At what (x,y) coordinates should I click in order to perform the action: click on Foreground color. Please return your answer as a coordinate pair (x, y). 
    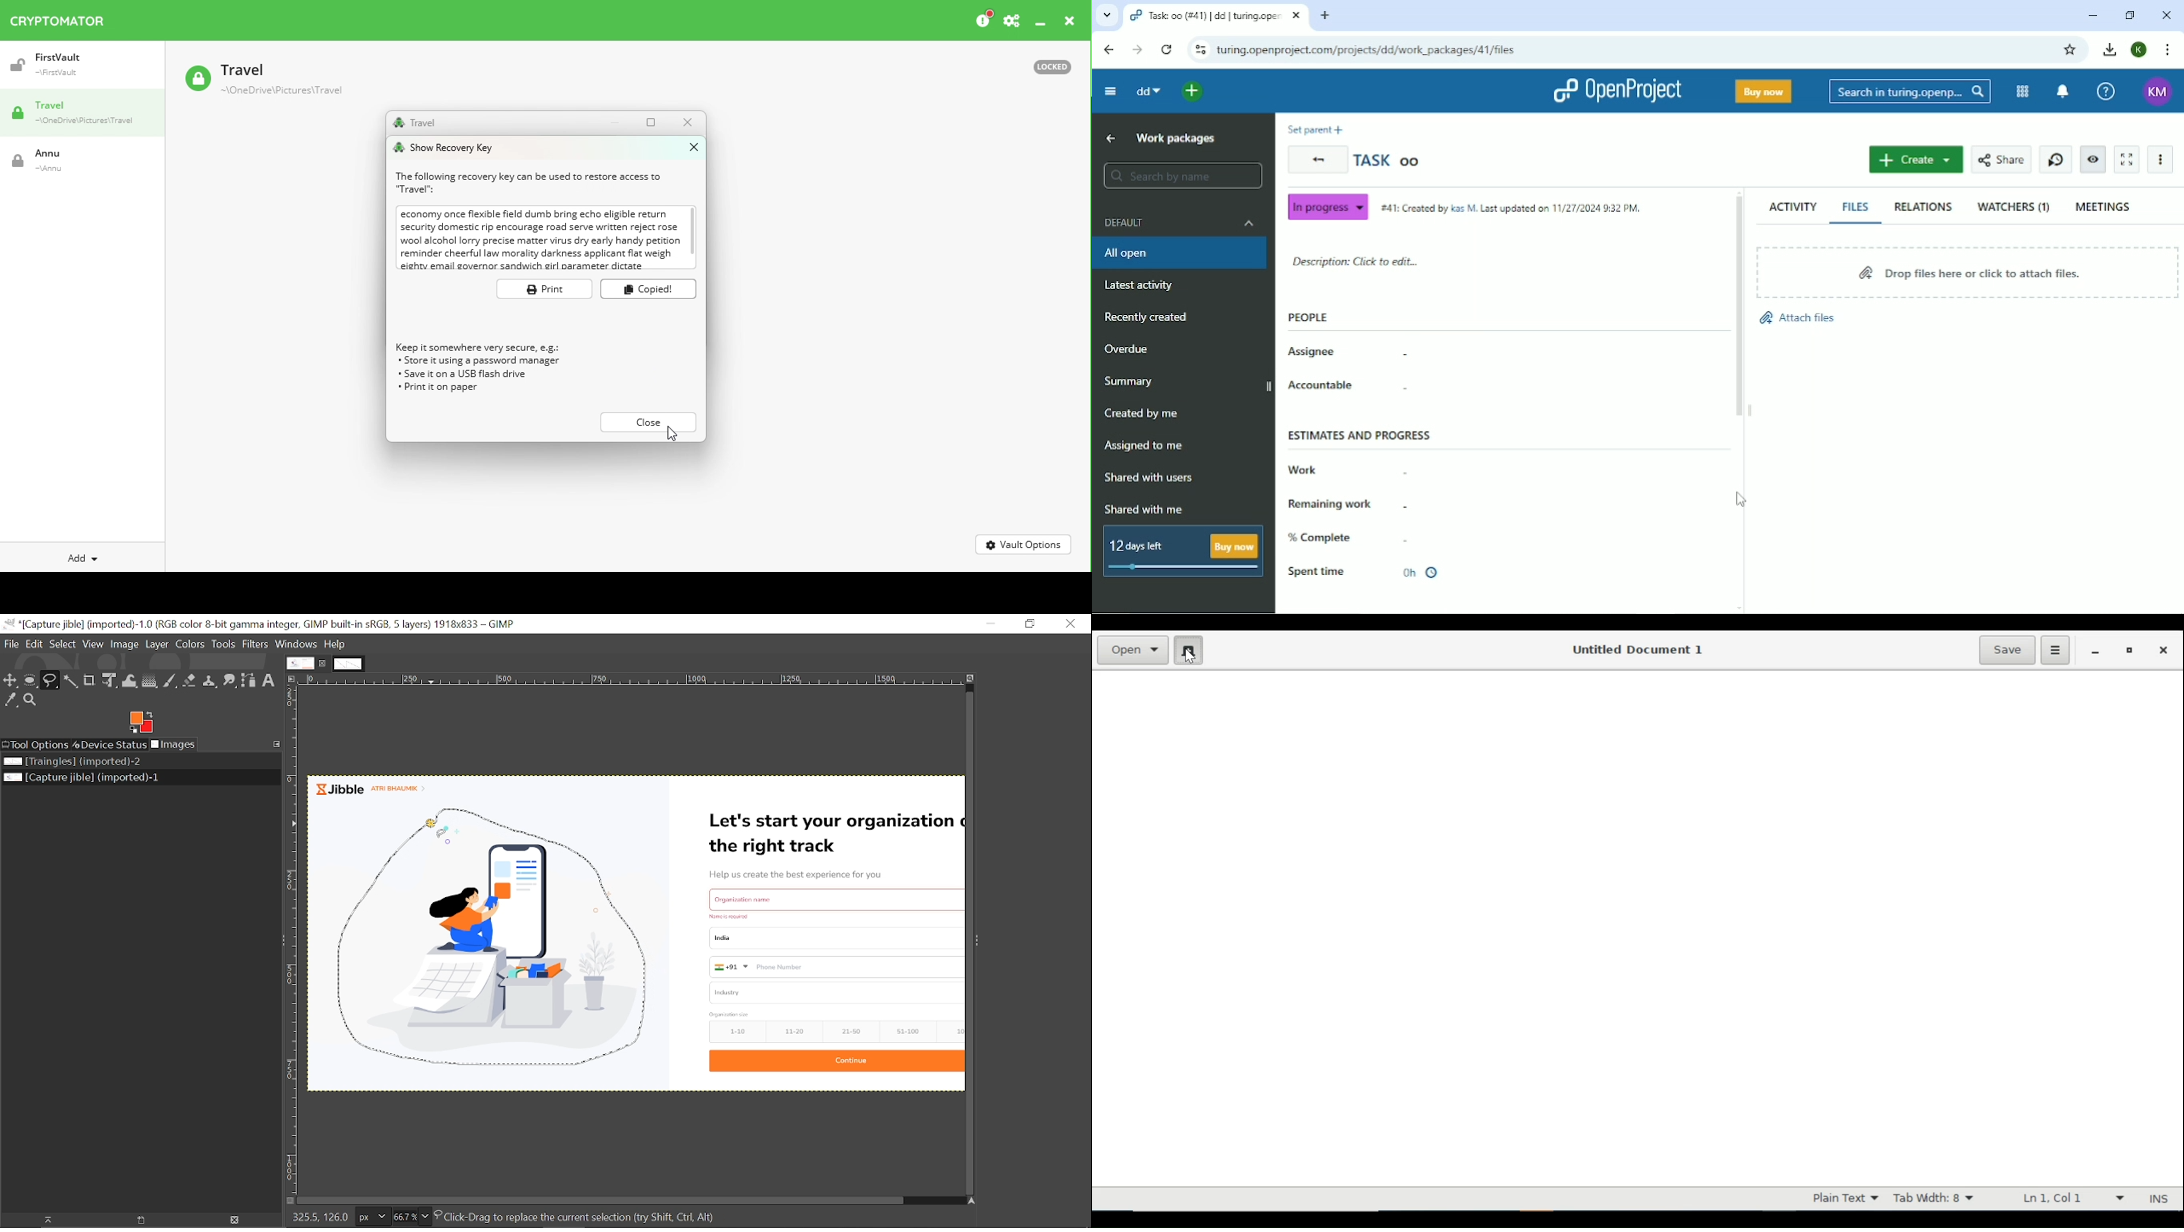
    Looking at the image, I should click on (142, 722).